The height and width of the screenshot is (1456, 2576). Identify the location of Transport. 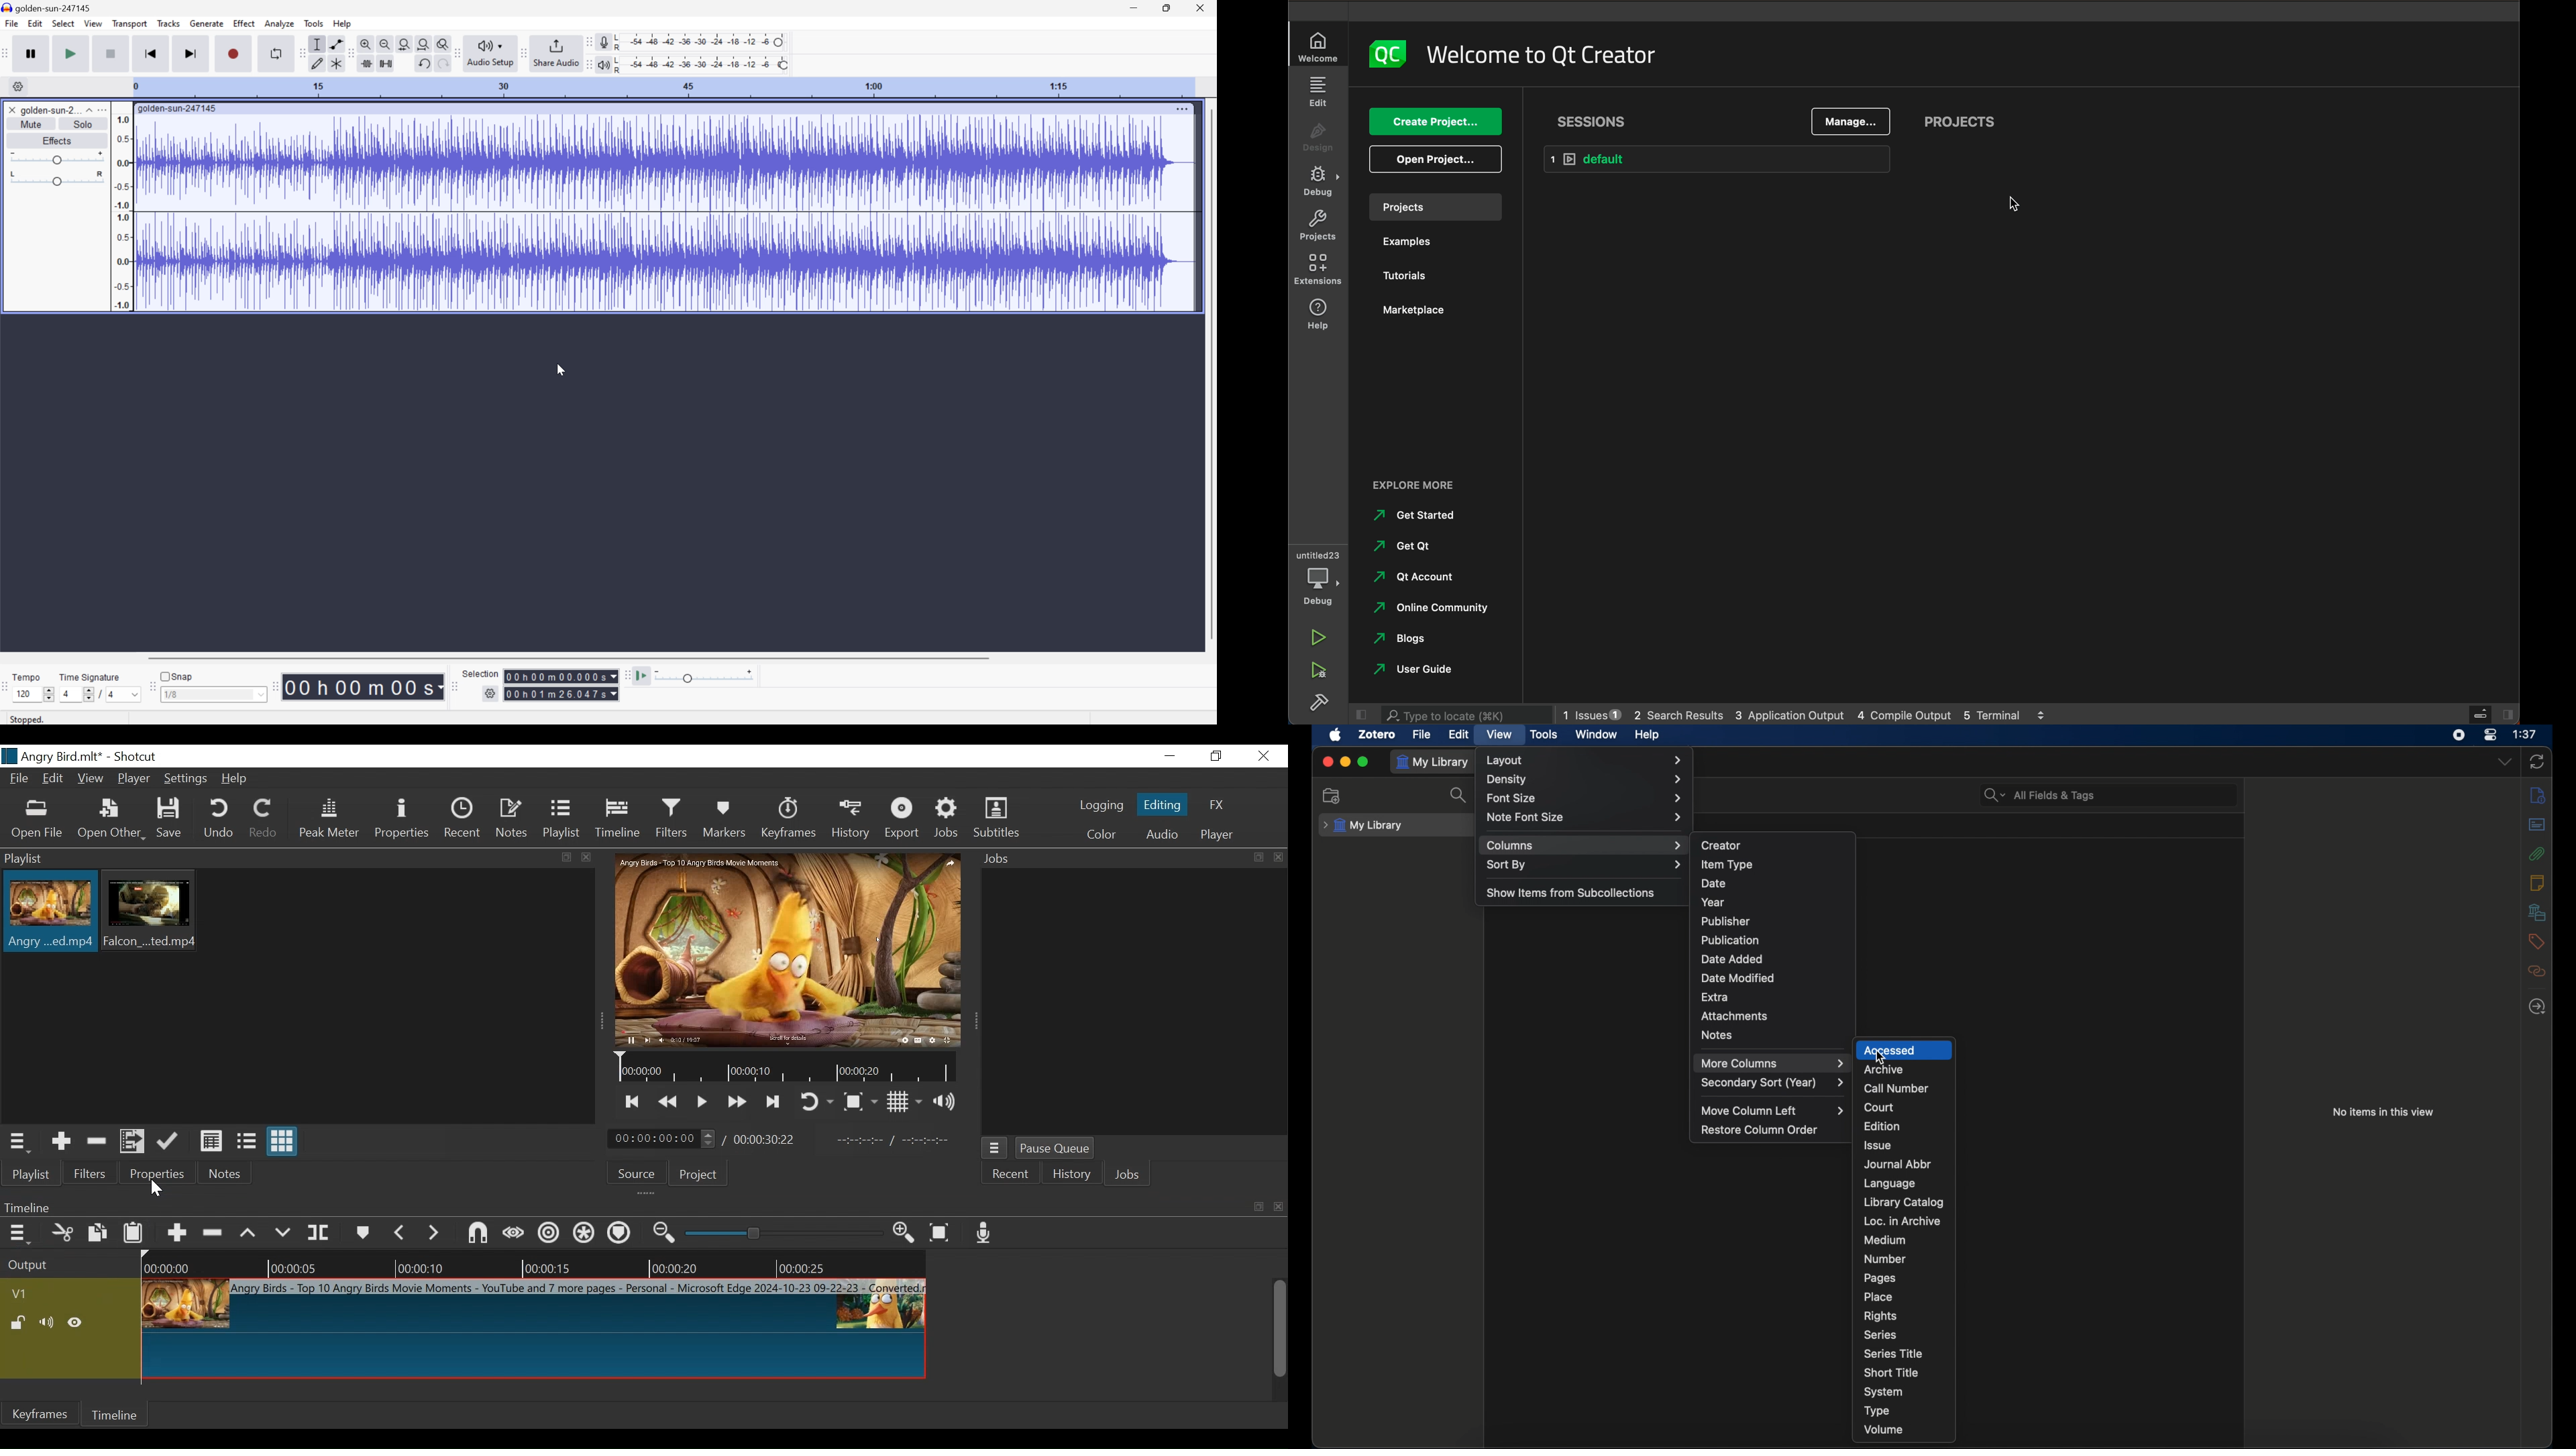
(130, 24).